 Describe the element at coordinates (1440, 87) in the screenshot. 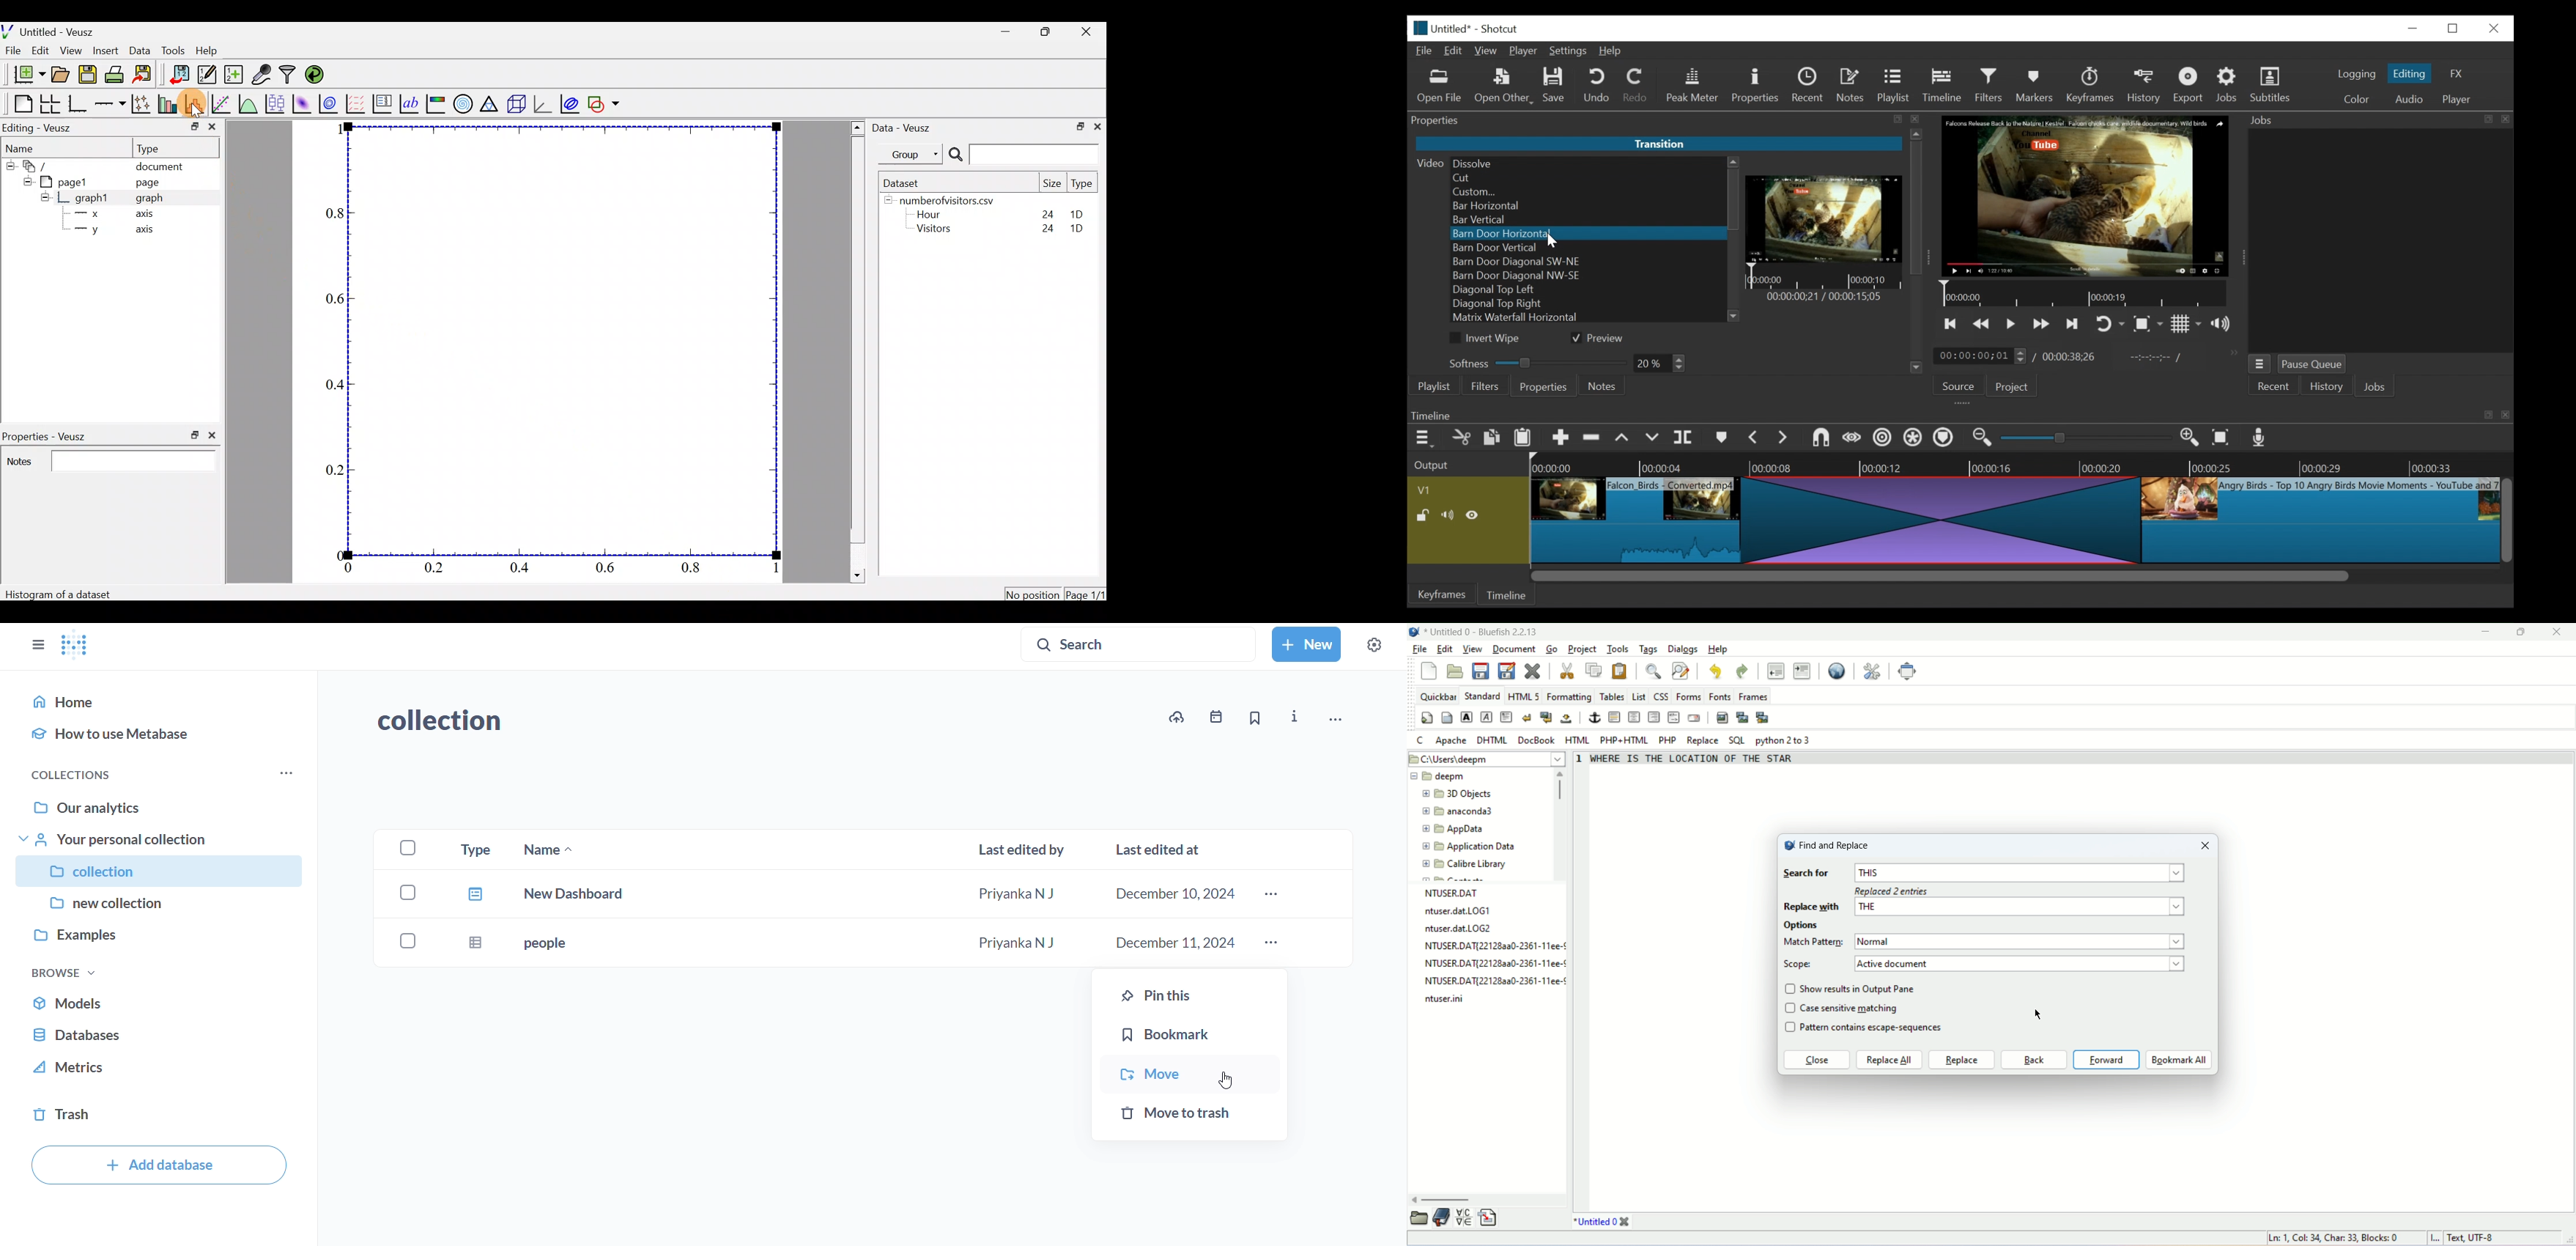

I see `Open file` at that location.